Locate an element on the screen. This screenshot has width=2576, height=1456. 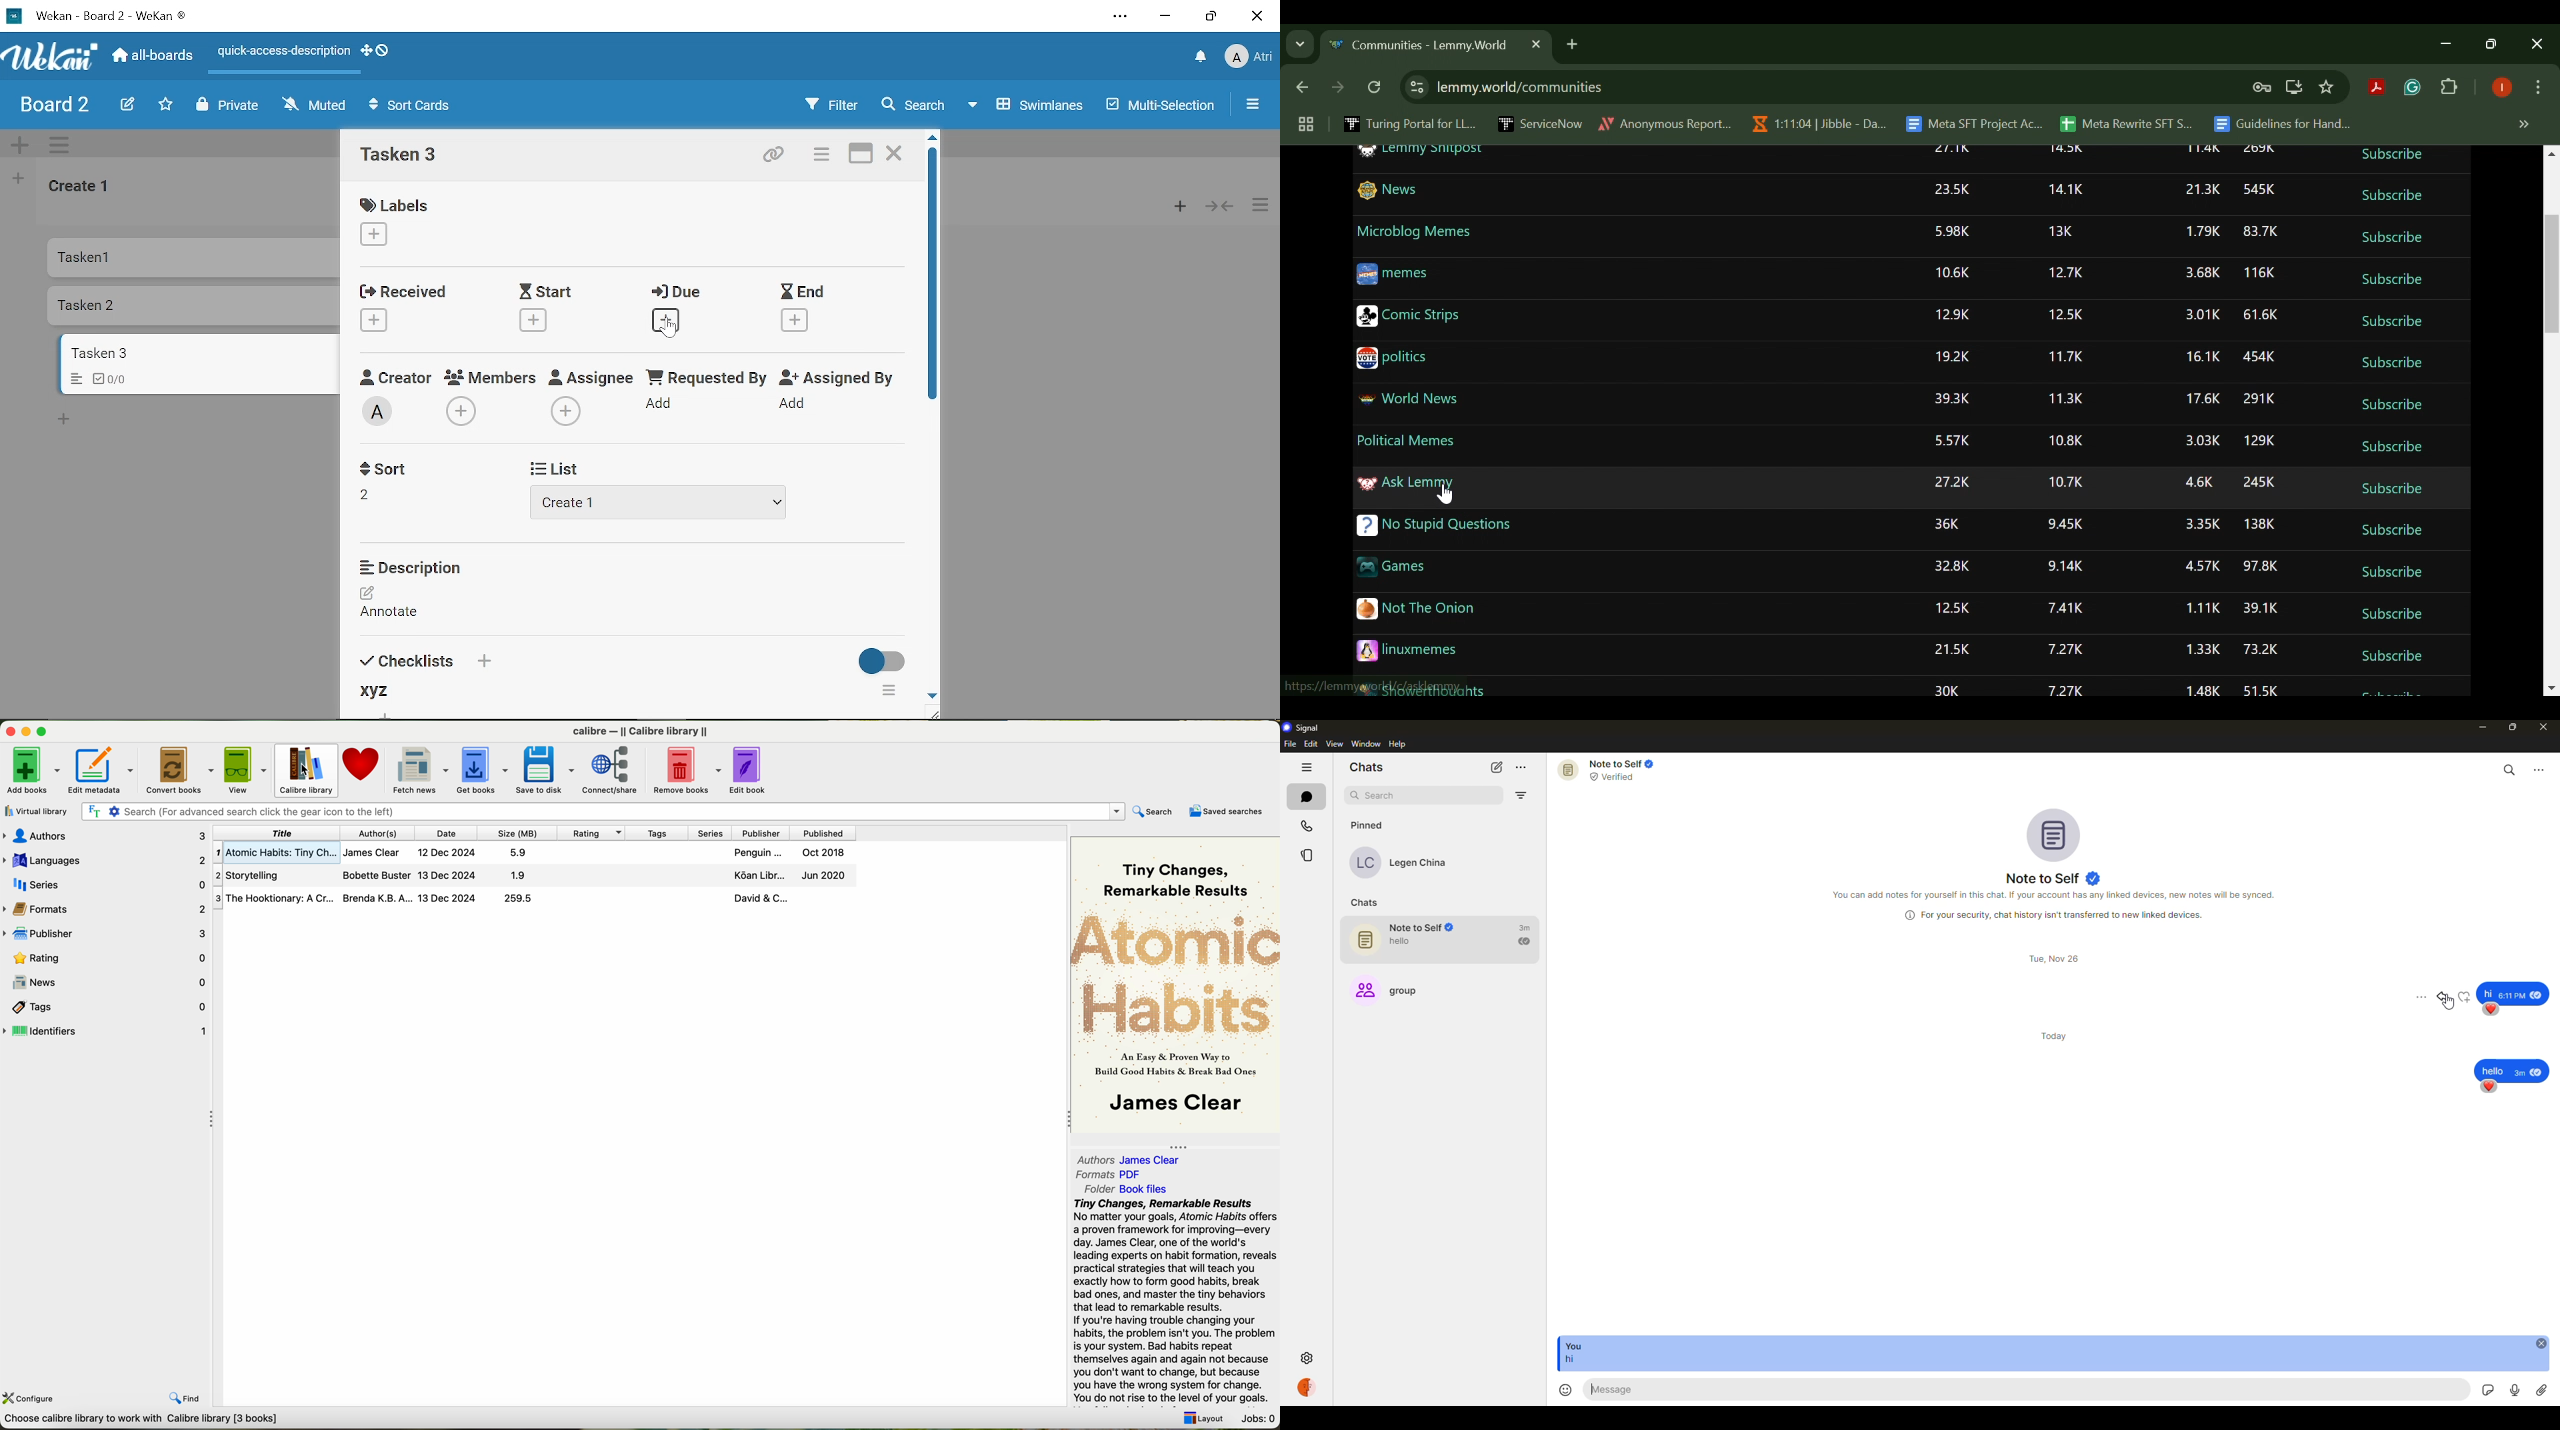
12.7K is located at coordinates (2065, 273).